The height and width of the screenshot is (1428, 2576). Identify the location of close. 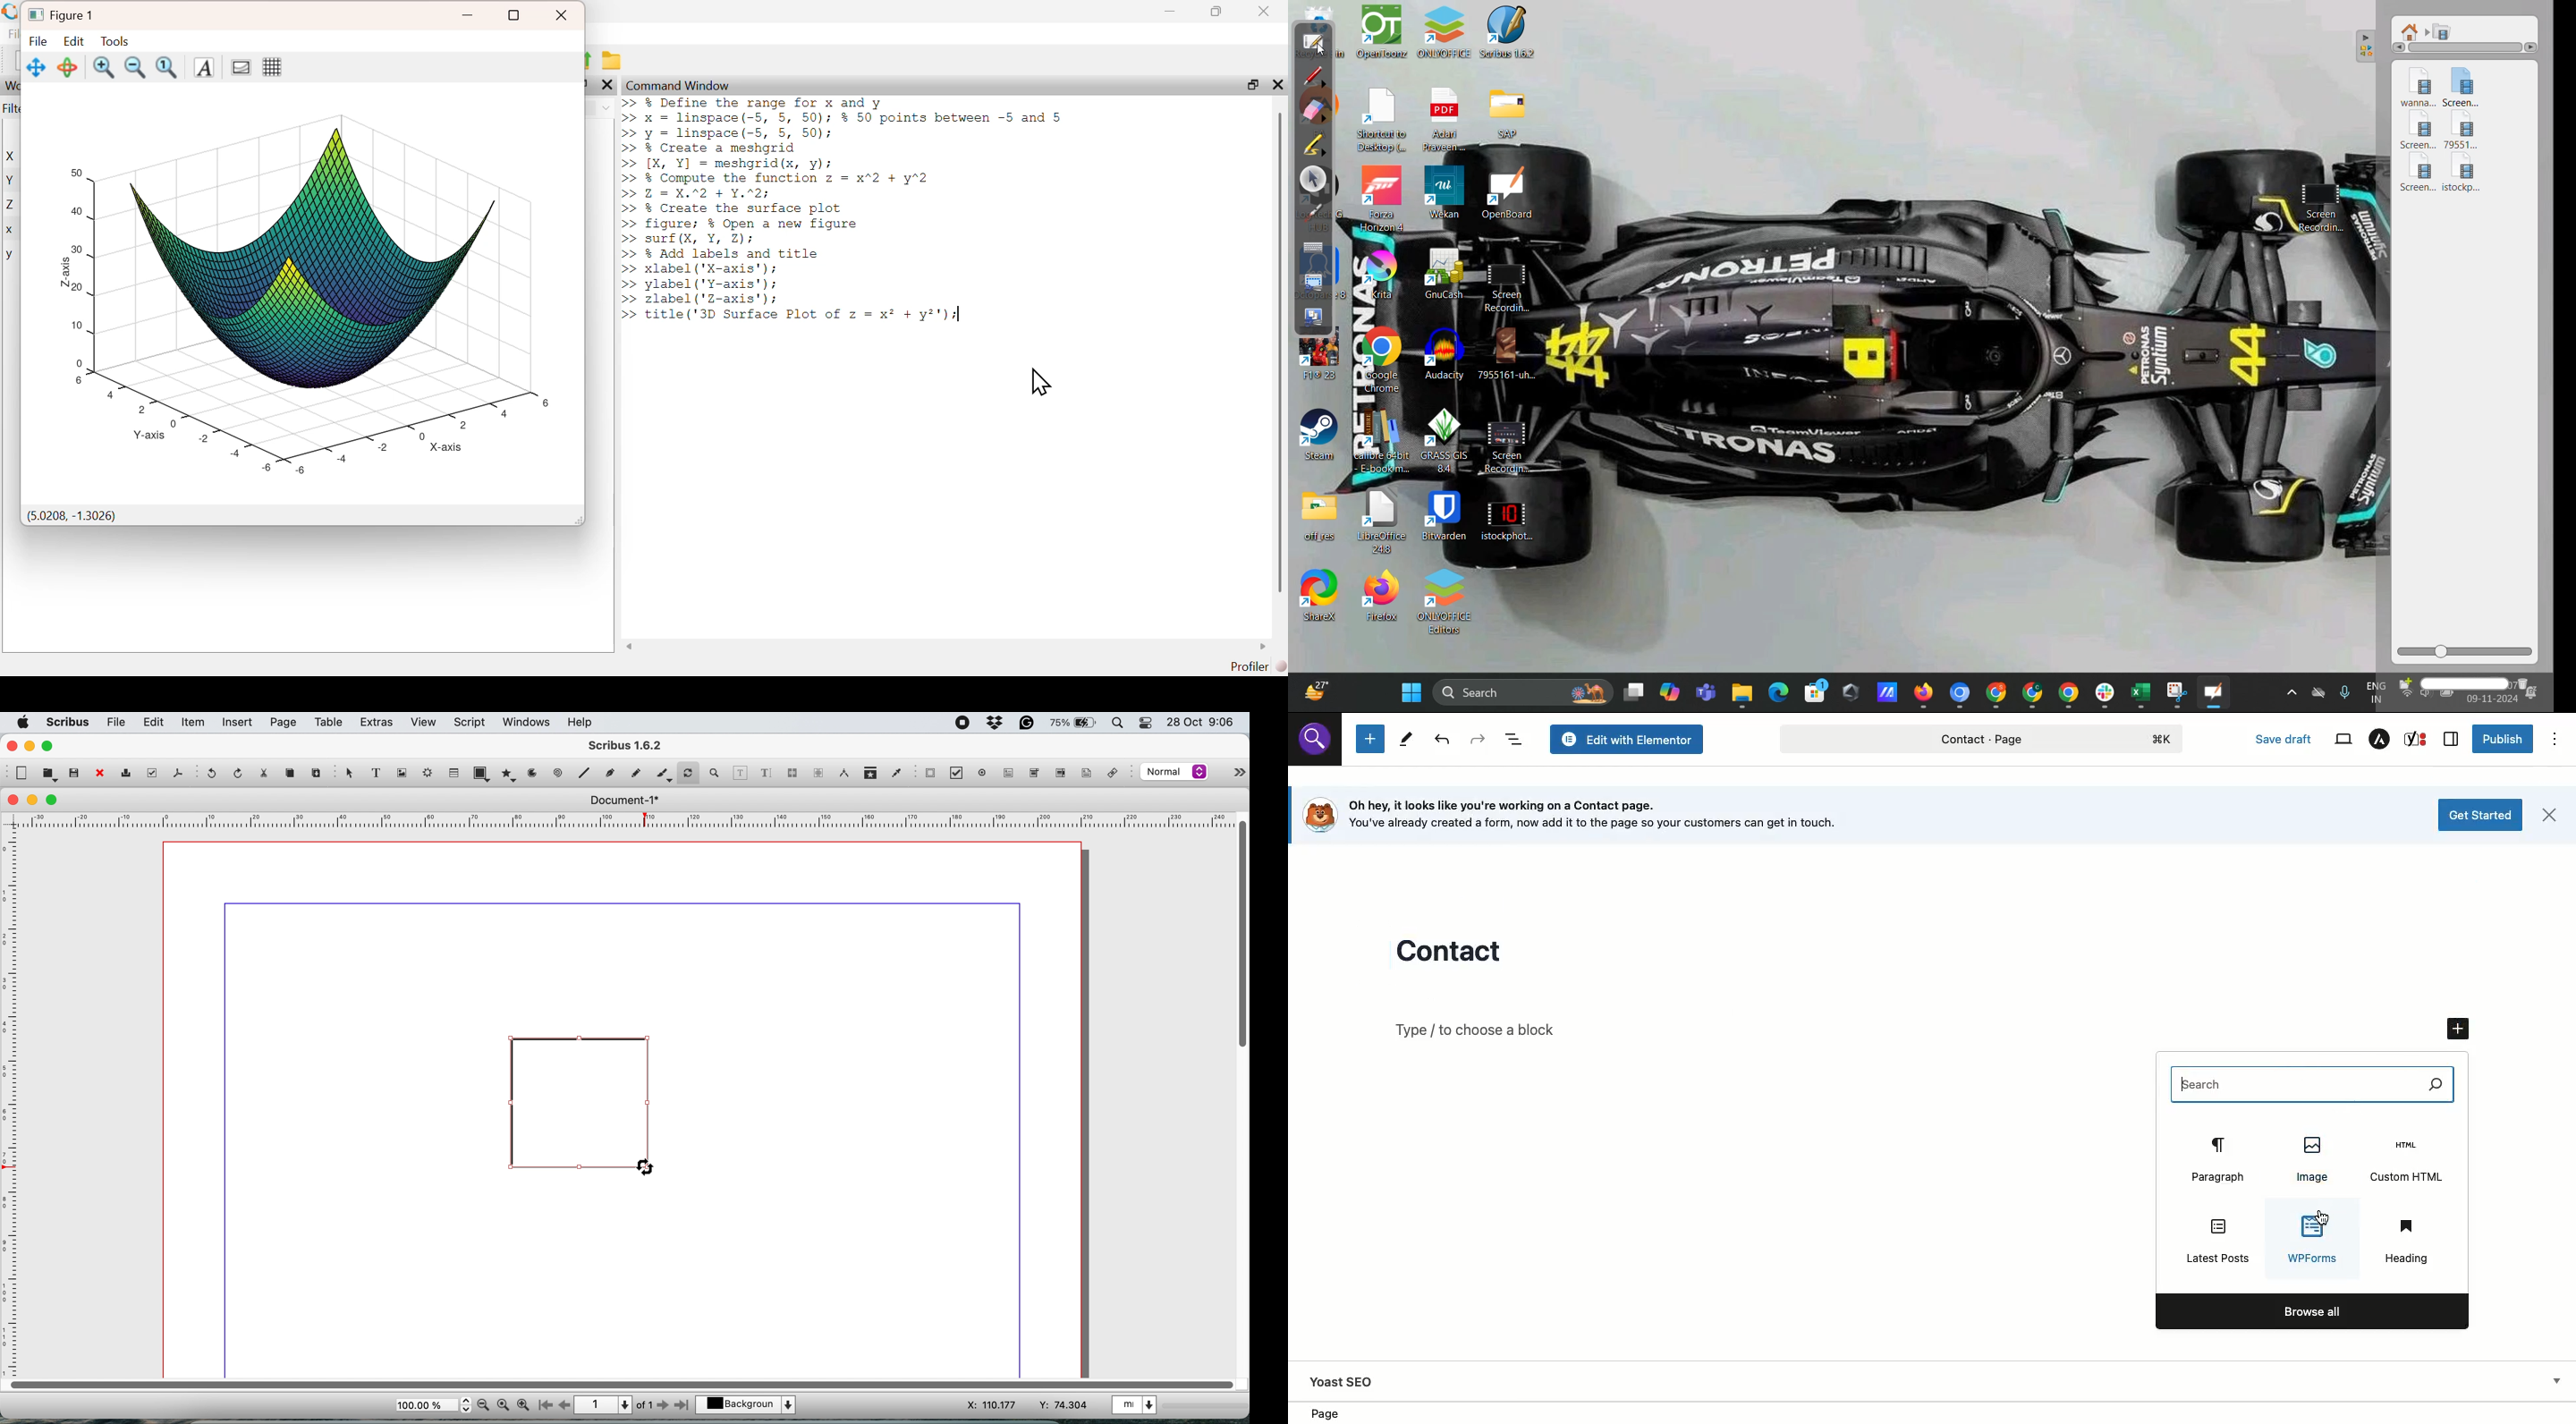
(563, 15).